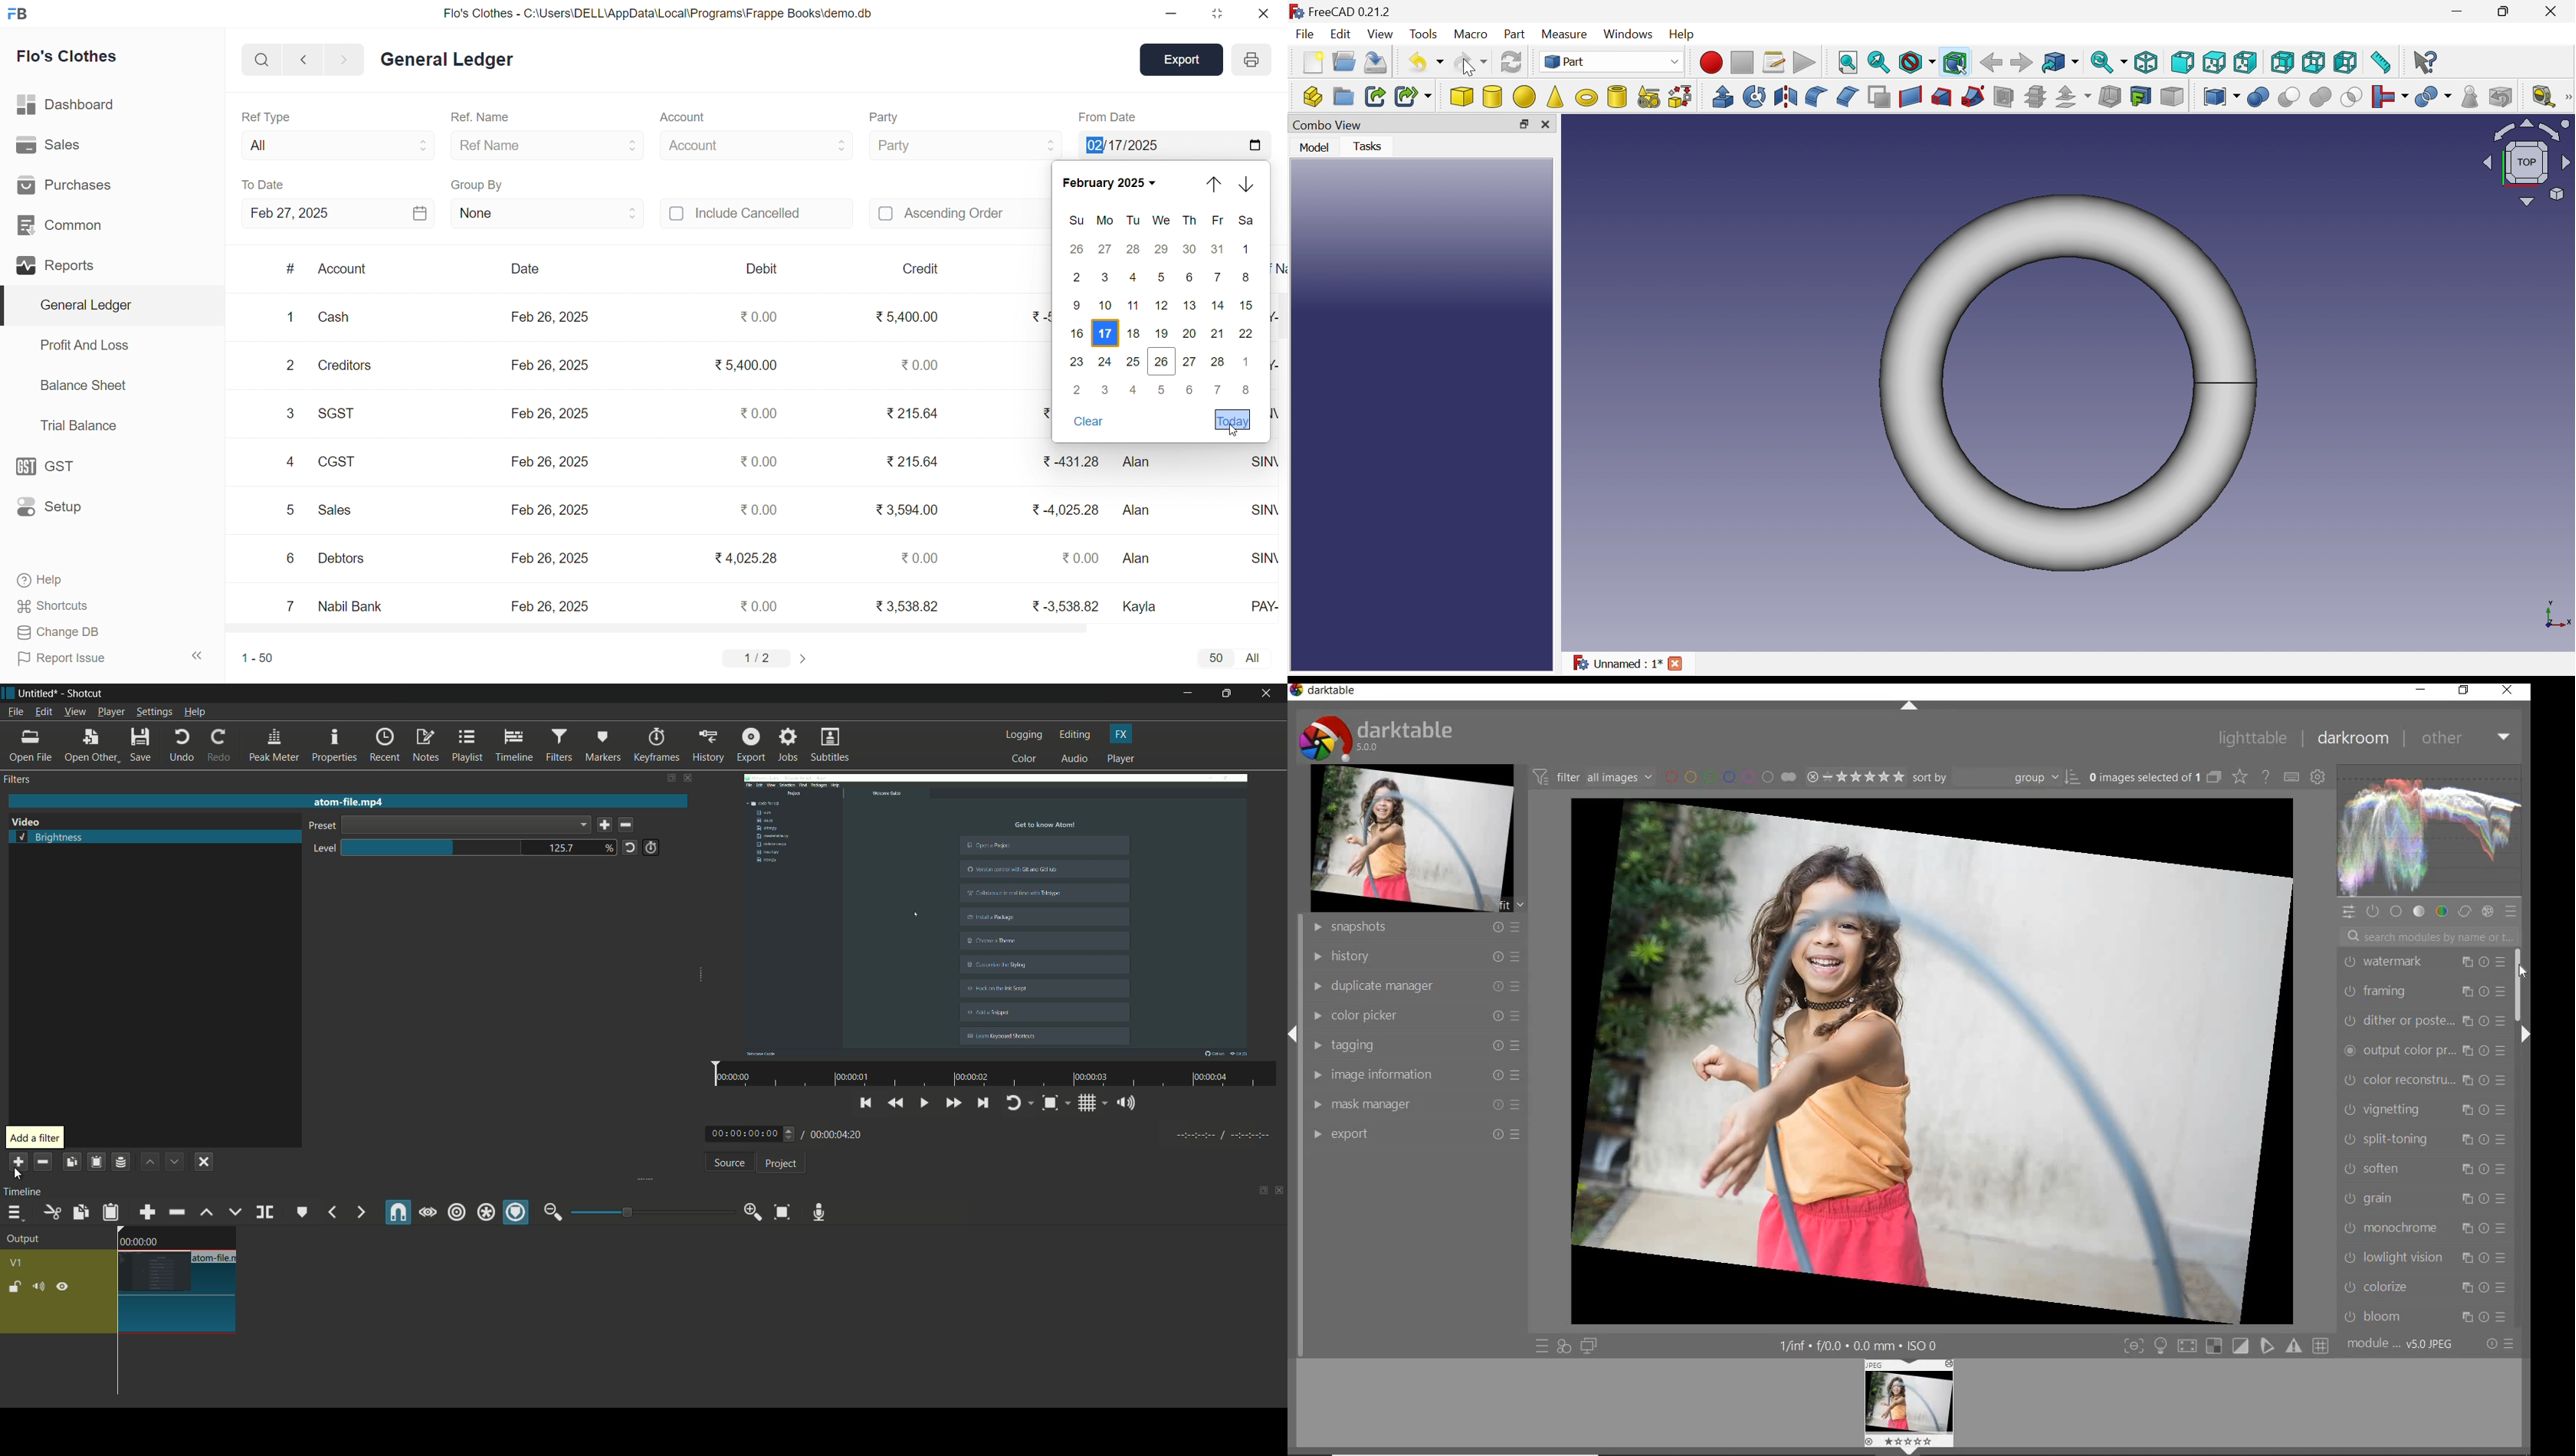 This screenshot has height=1456, width=2576. I want to click on brightness, so click(51, 838).